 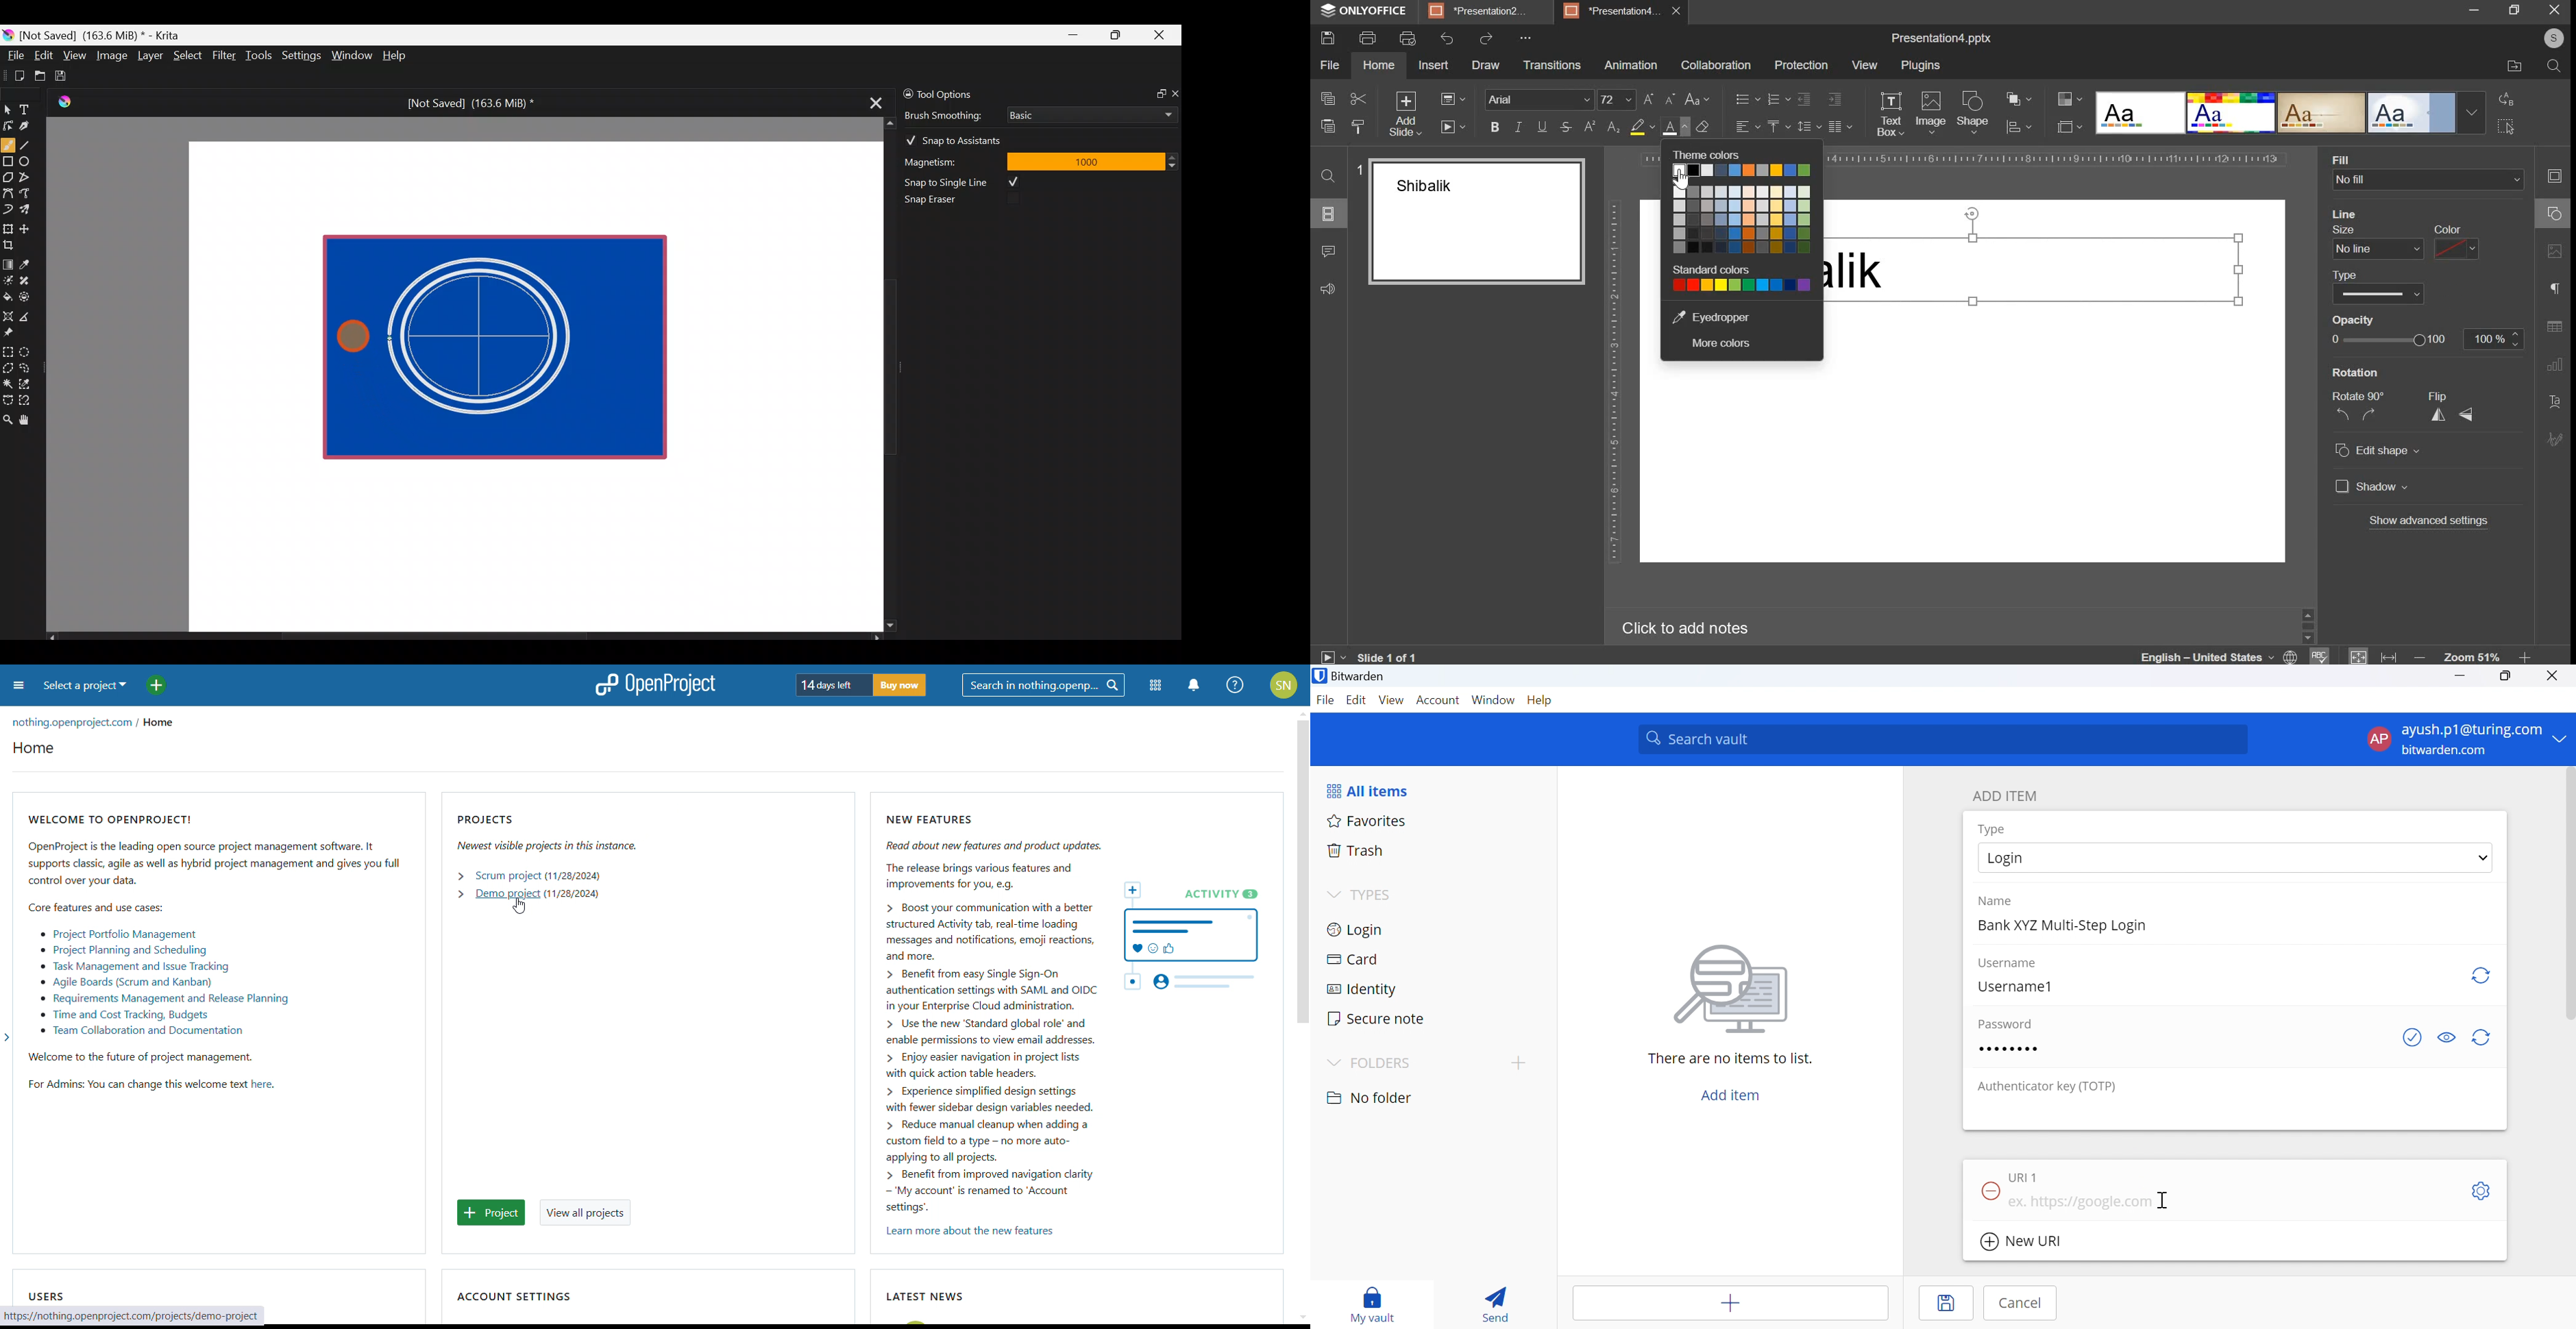 What do you see at coordinates (1358, 127) in the screenshot?
I see `copy styles` at bounding box center [1358, 127].